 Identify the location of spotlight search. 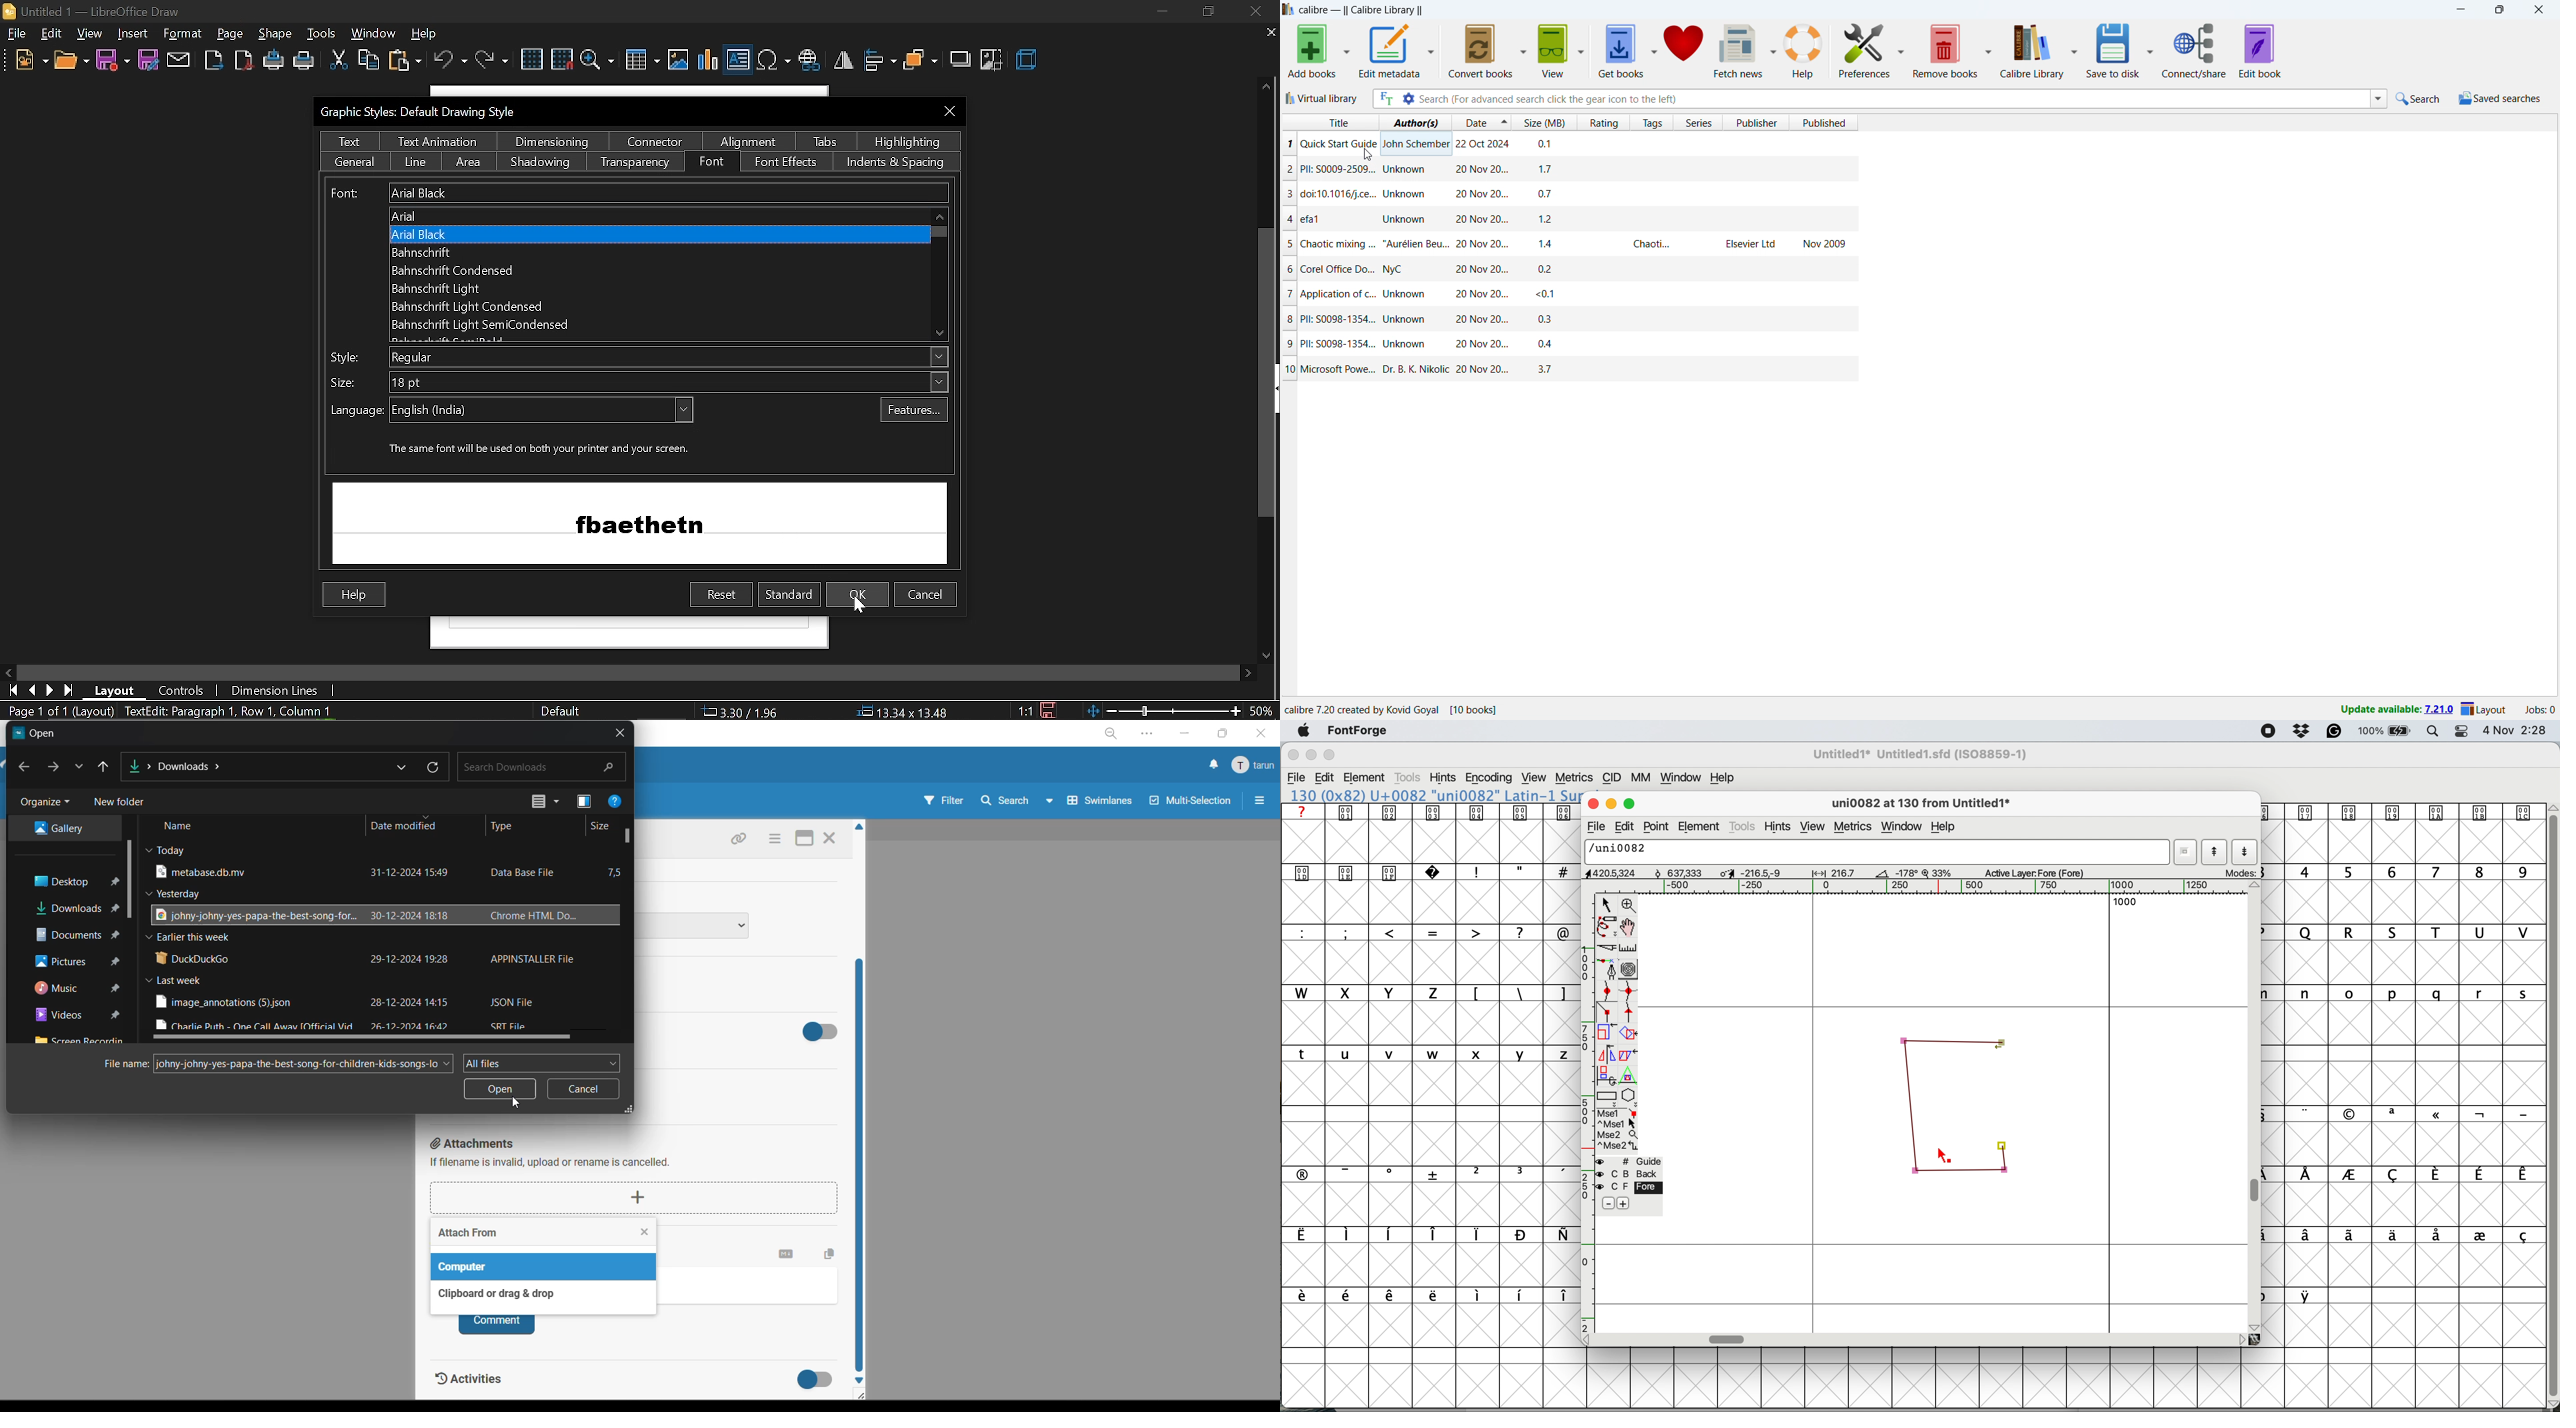
(2430, 732).